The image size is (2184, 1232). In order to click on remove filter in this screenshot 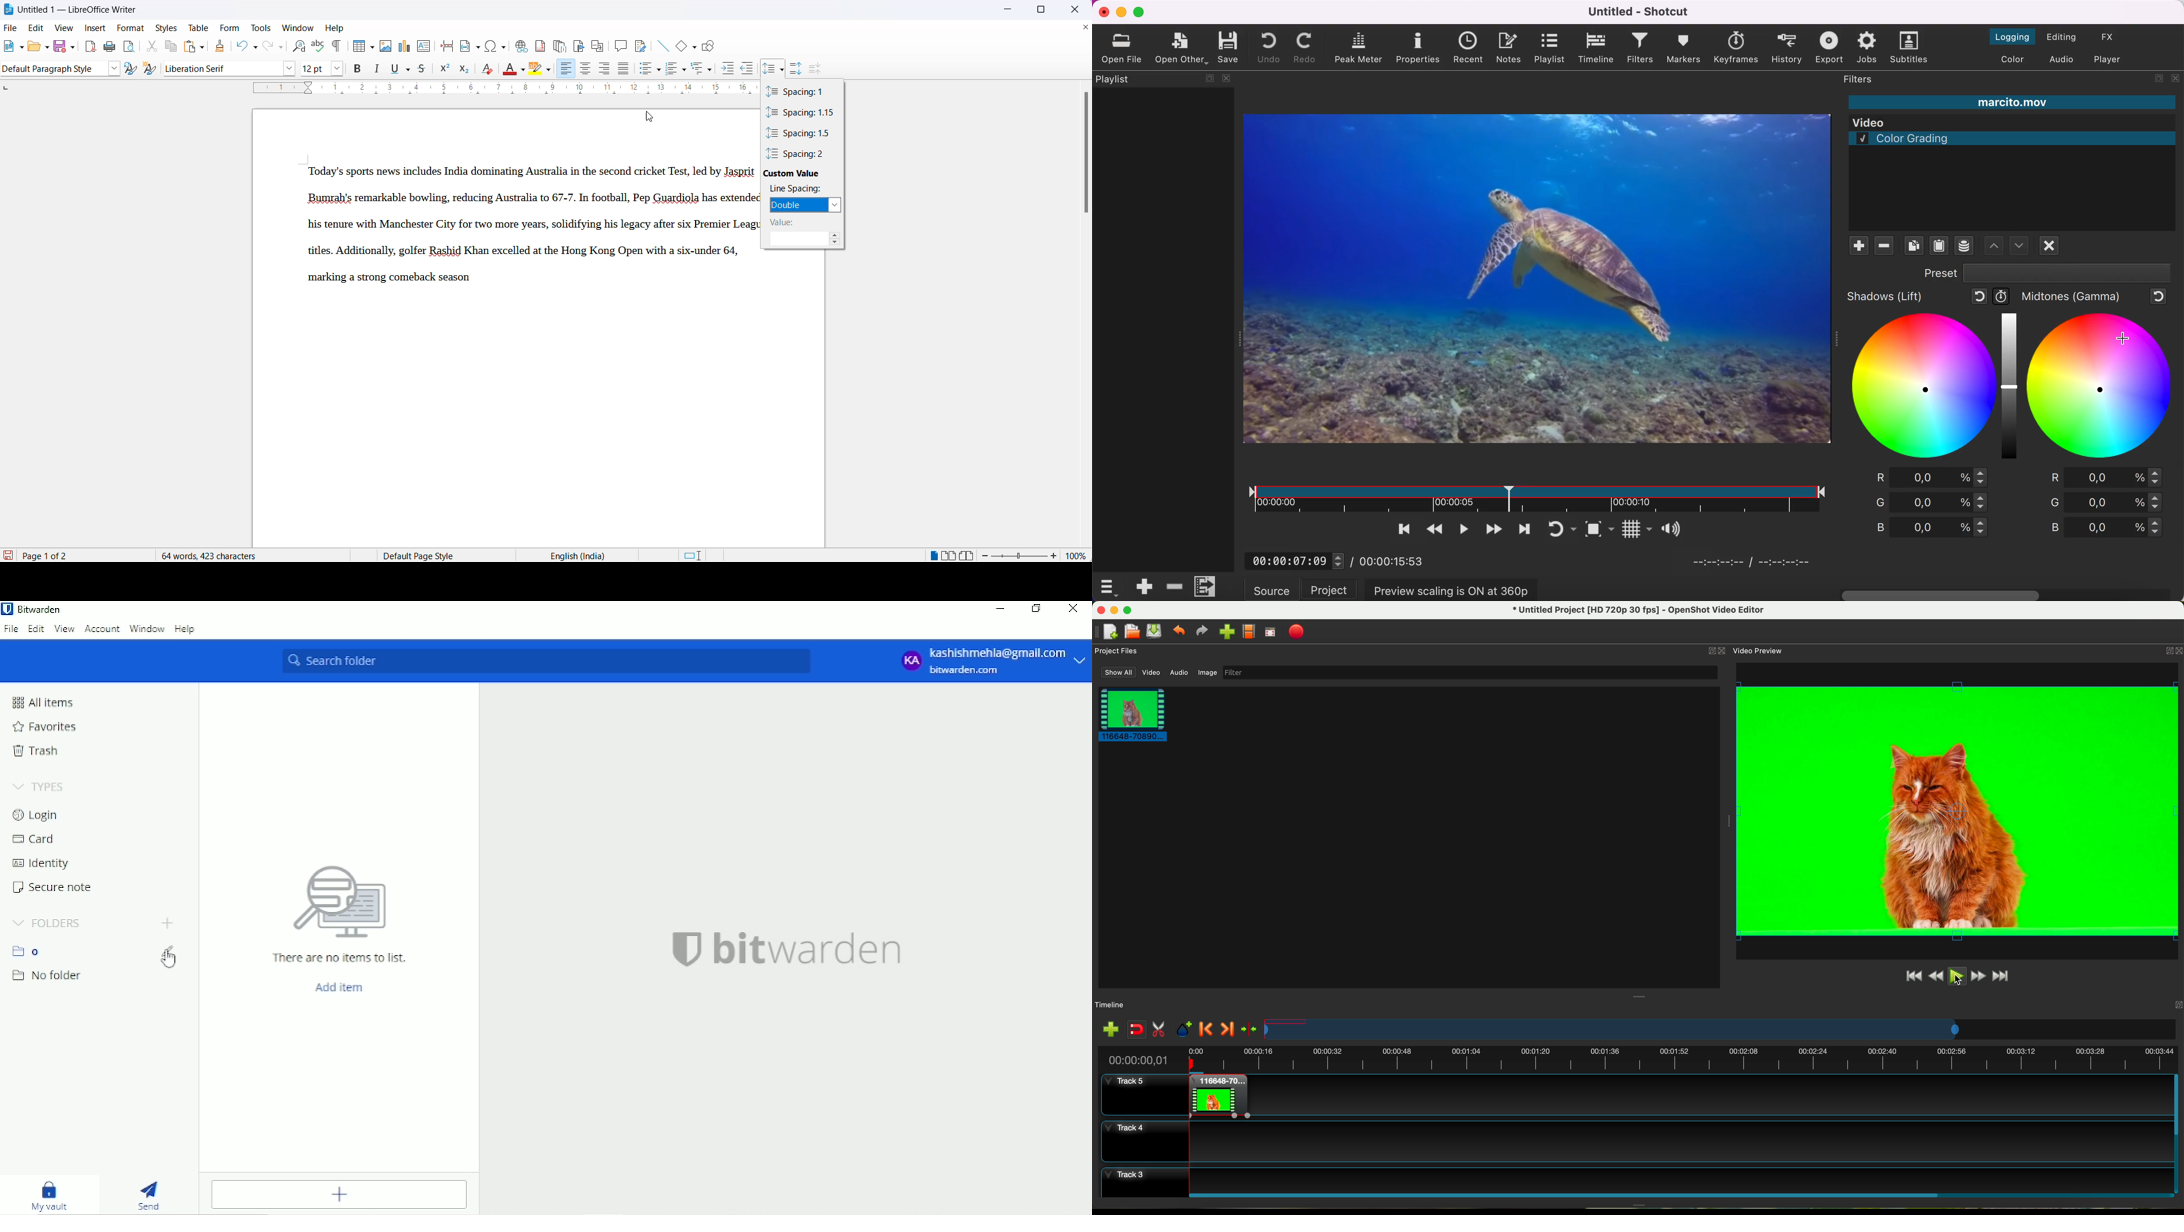, I will do `click(1886, 247)`.